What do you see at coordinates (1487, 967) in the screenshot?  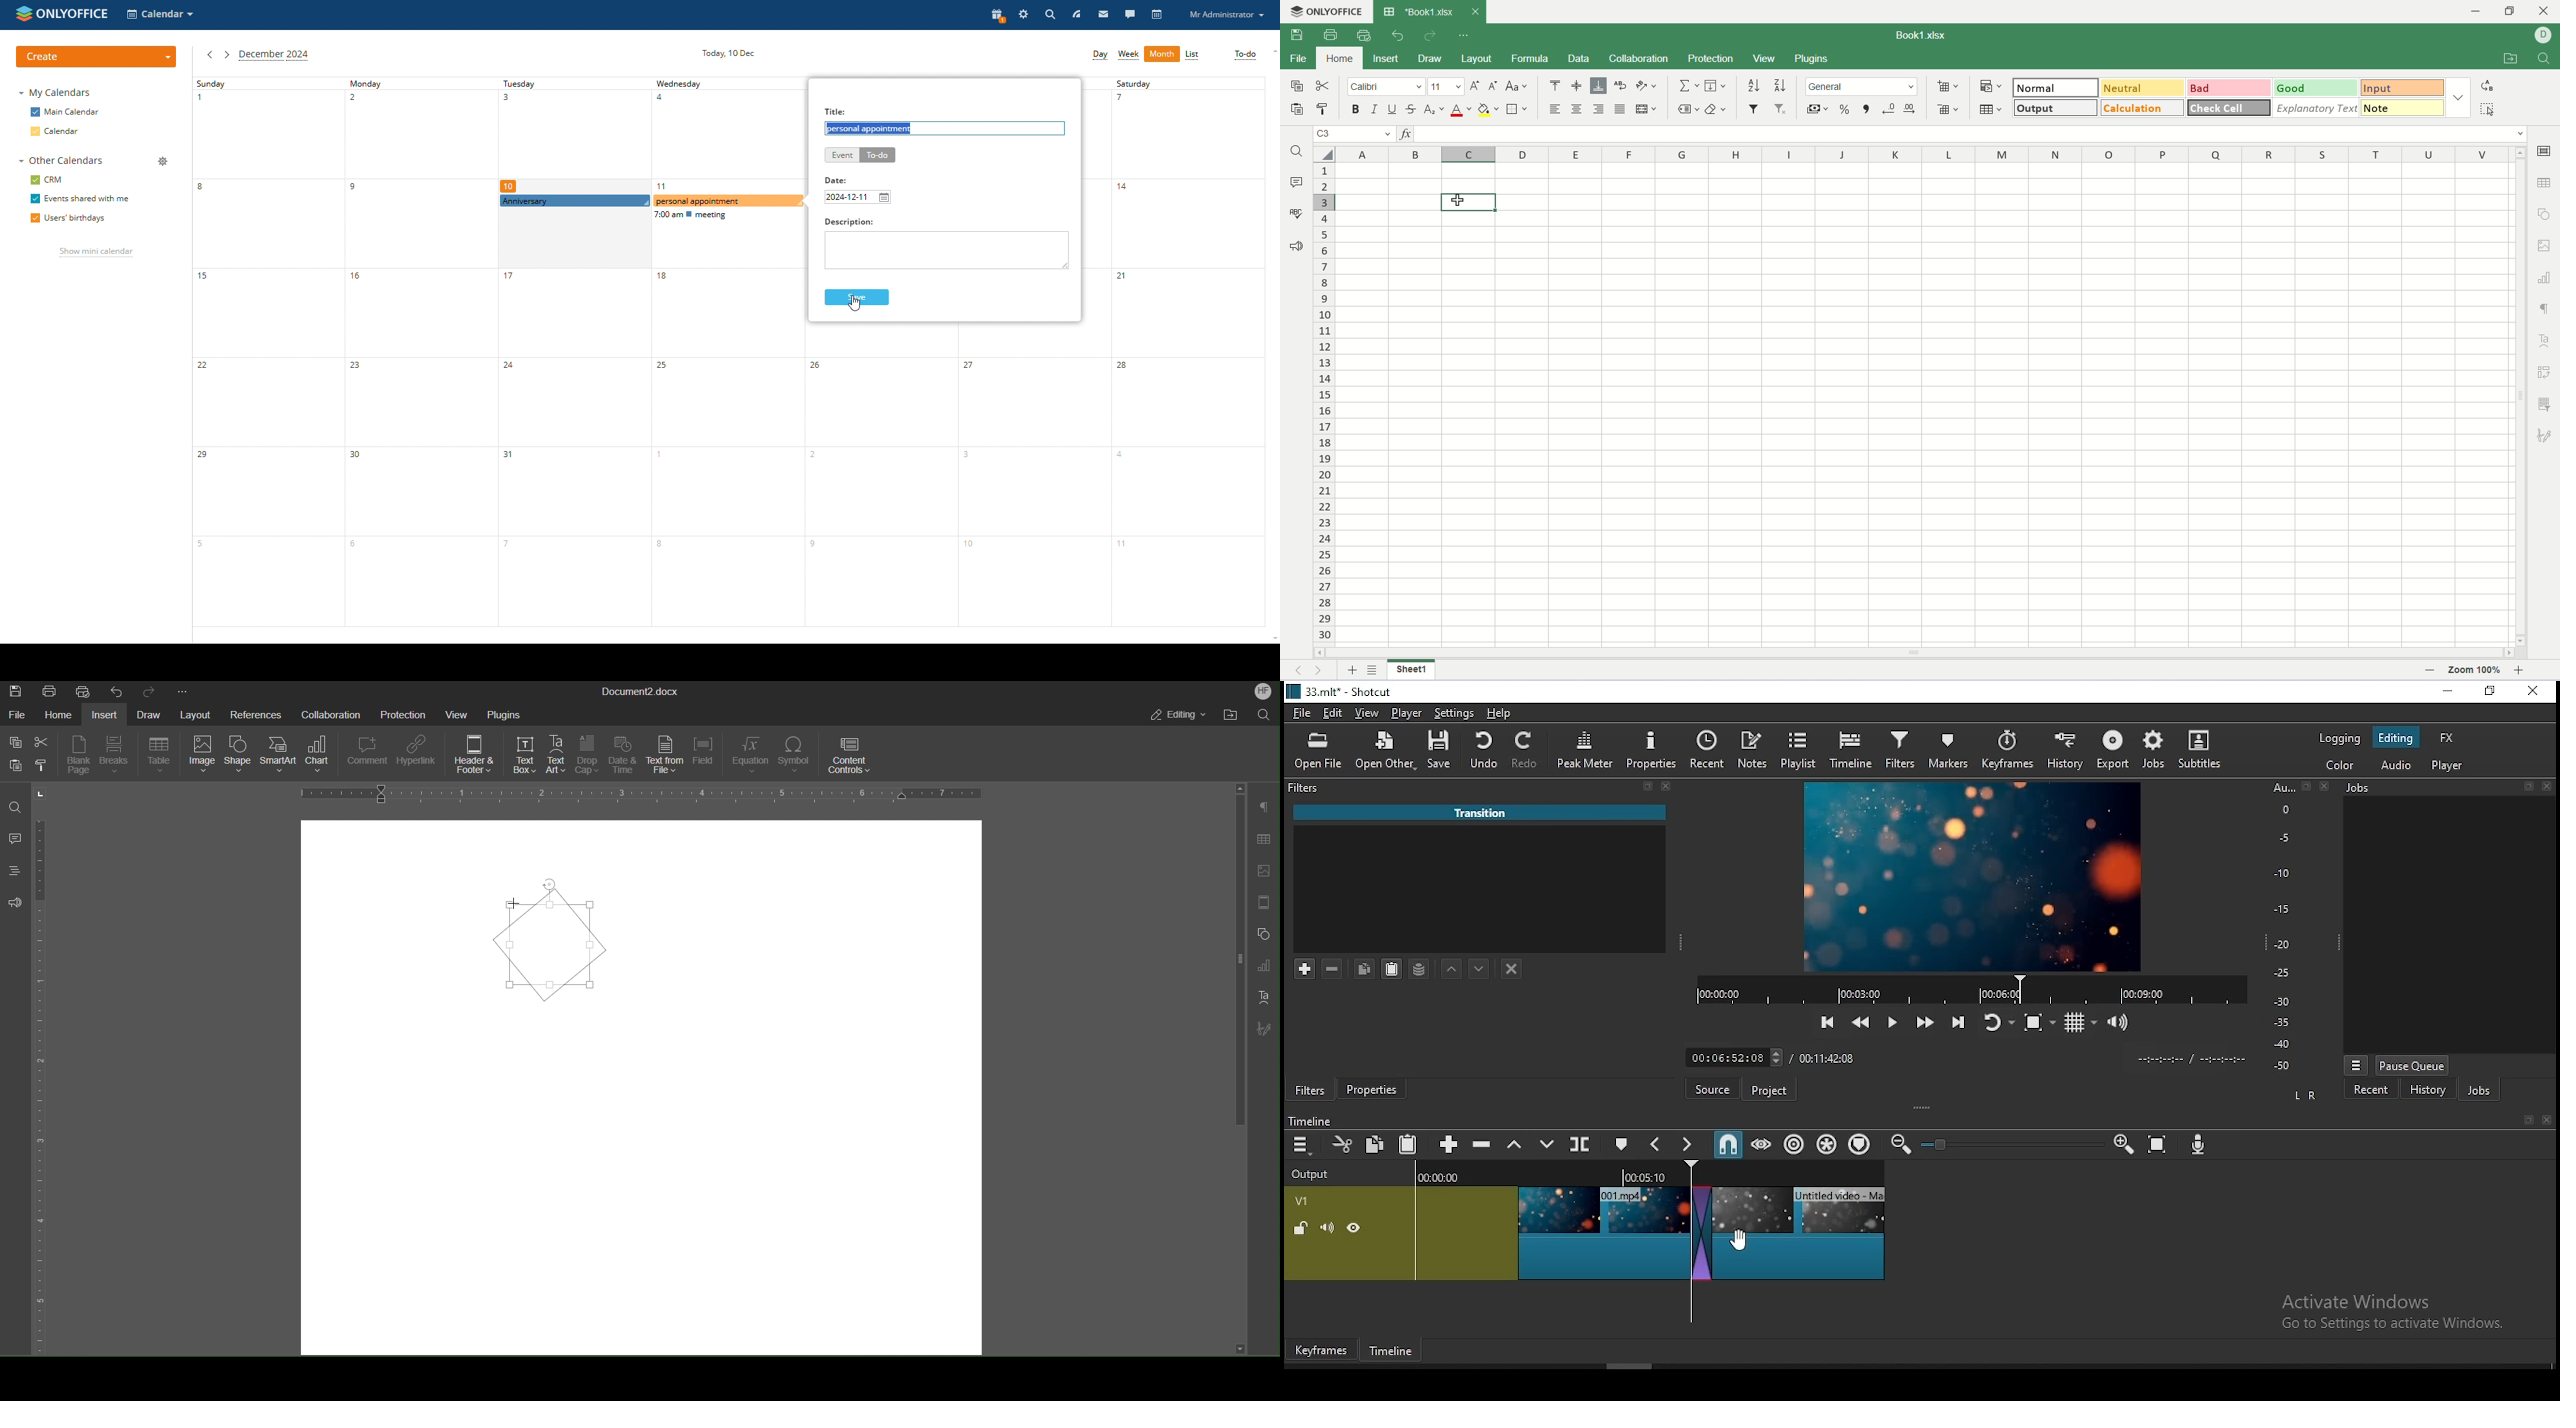 I see `move filter down` at bounding box center [1487, 967].